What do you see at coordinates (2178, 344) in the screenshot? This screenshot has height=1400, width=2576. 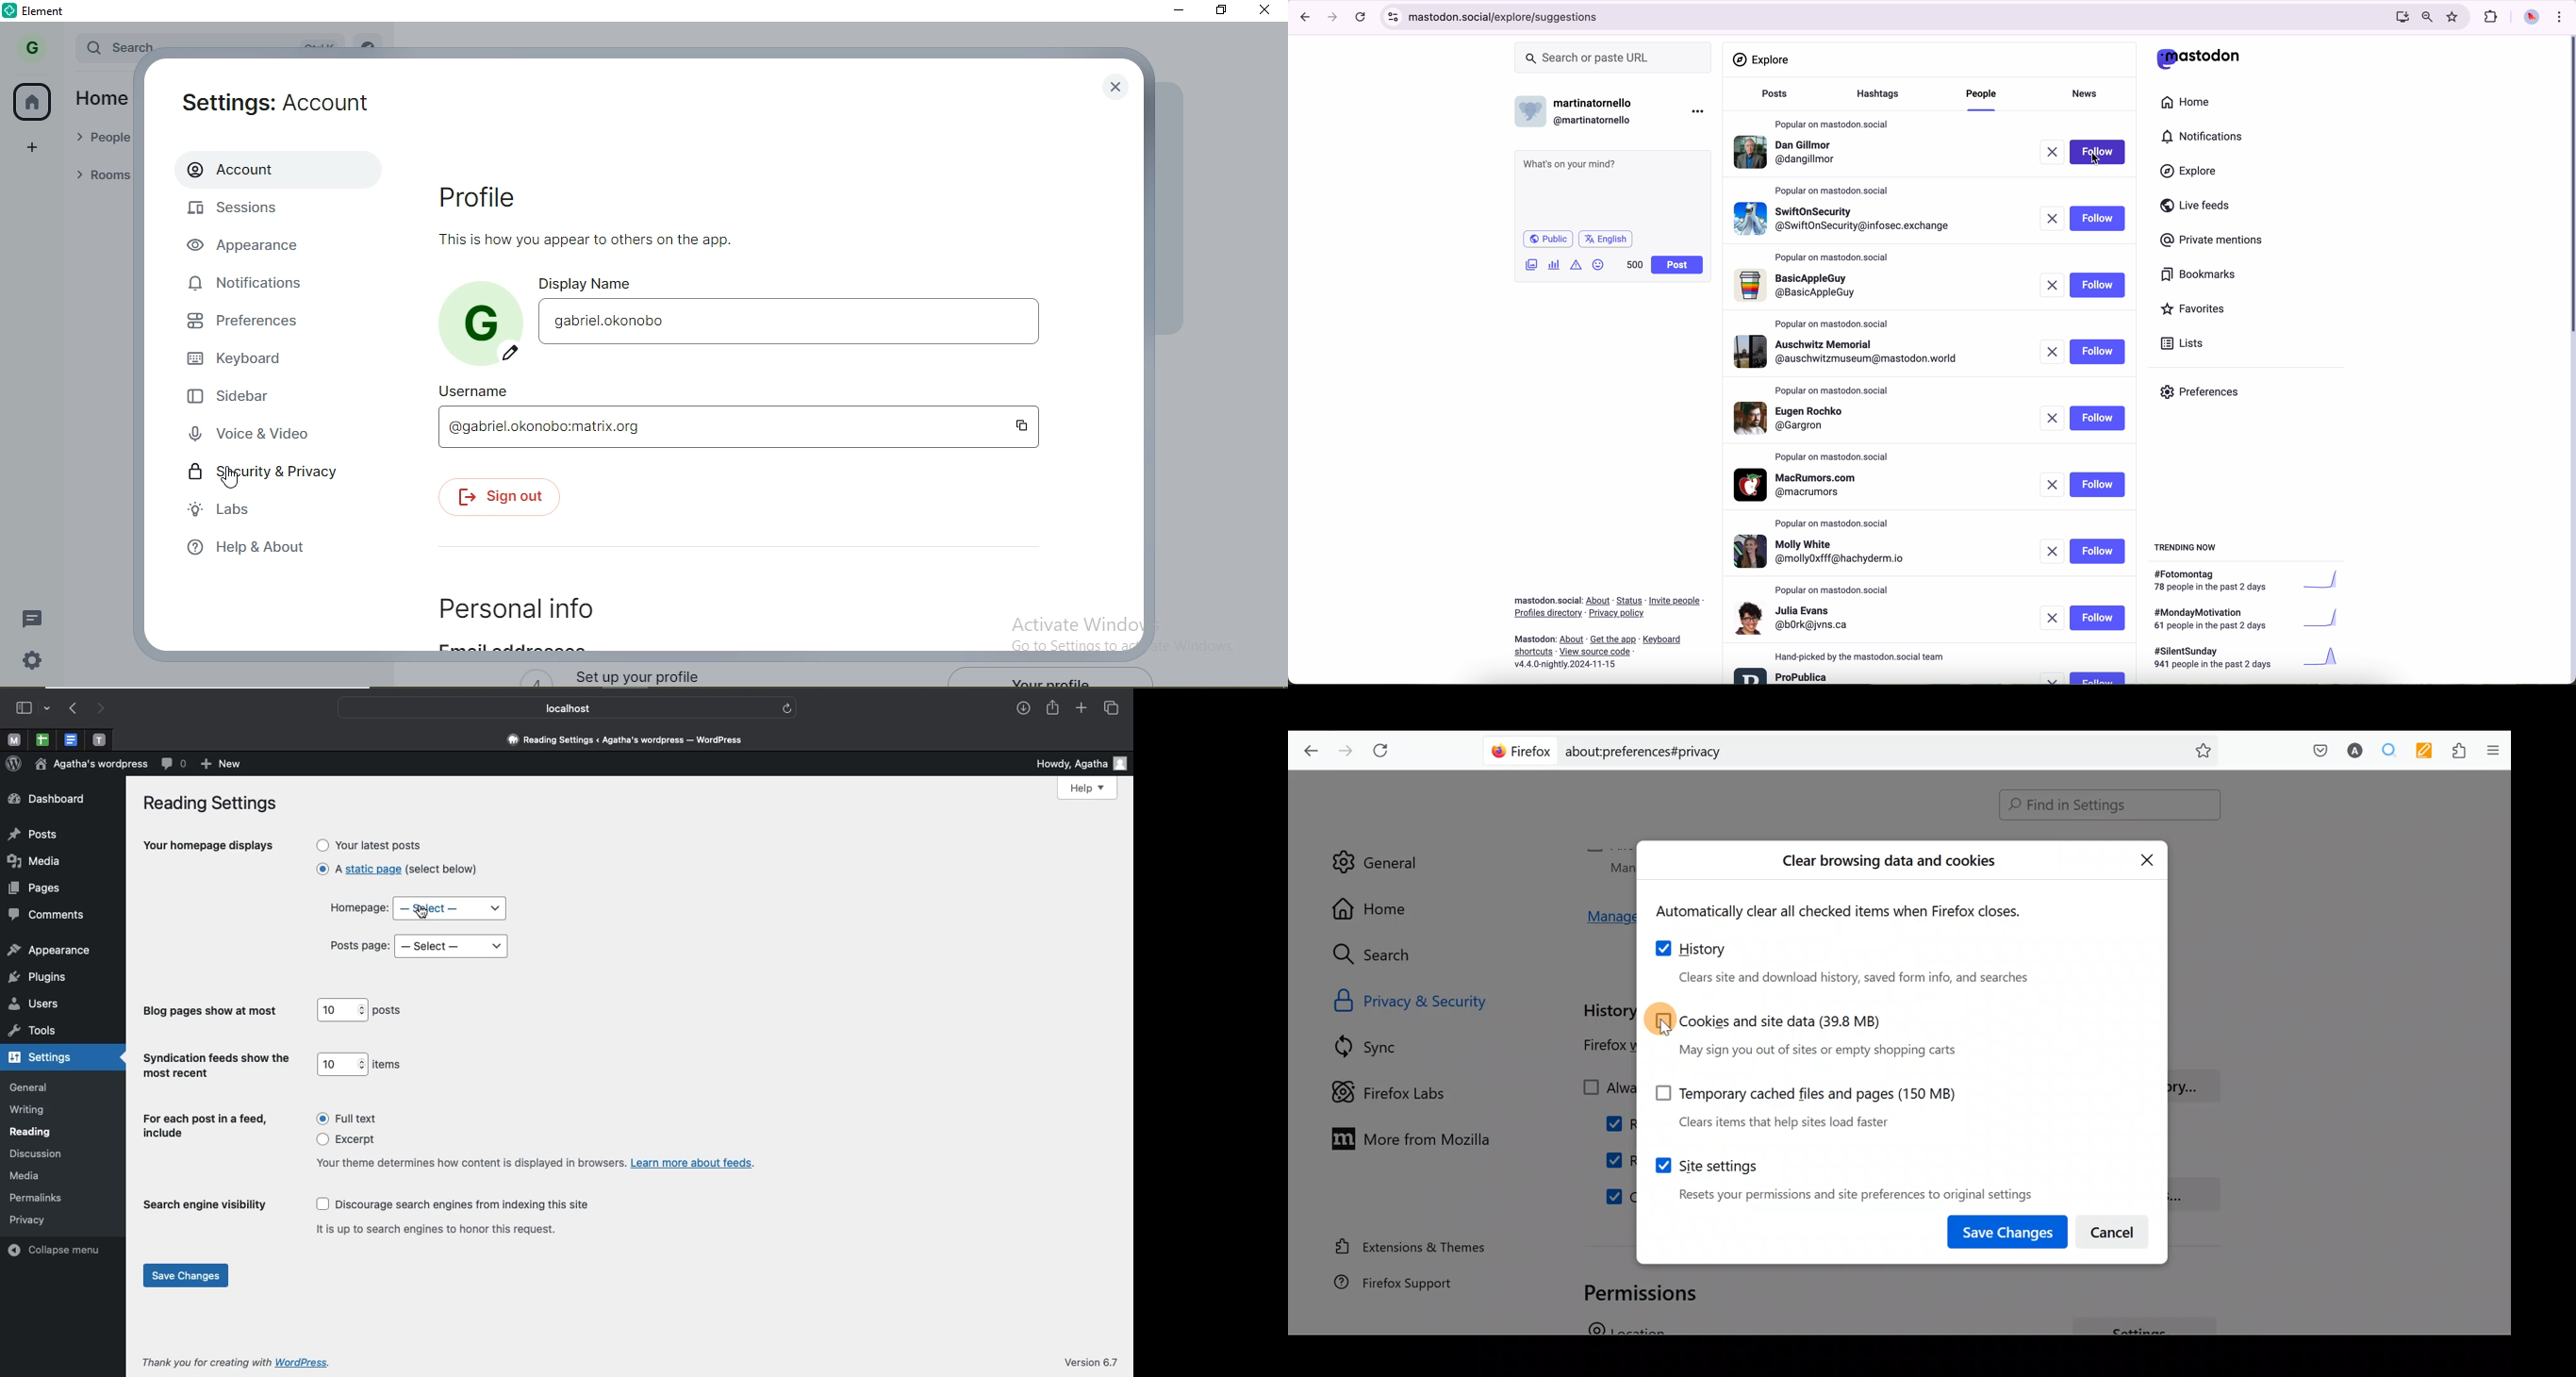 I see `lists` at bounding box center [2178, 344].